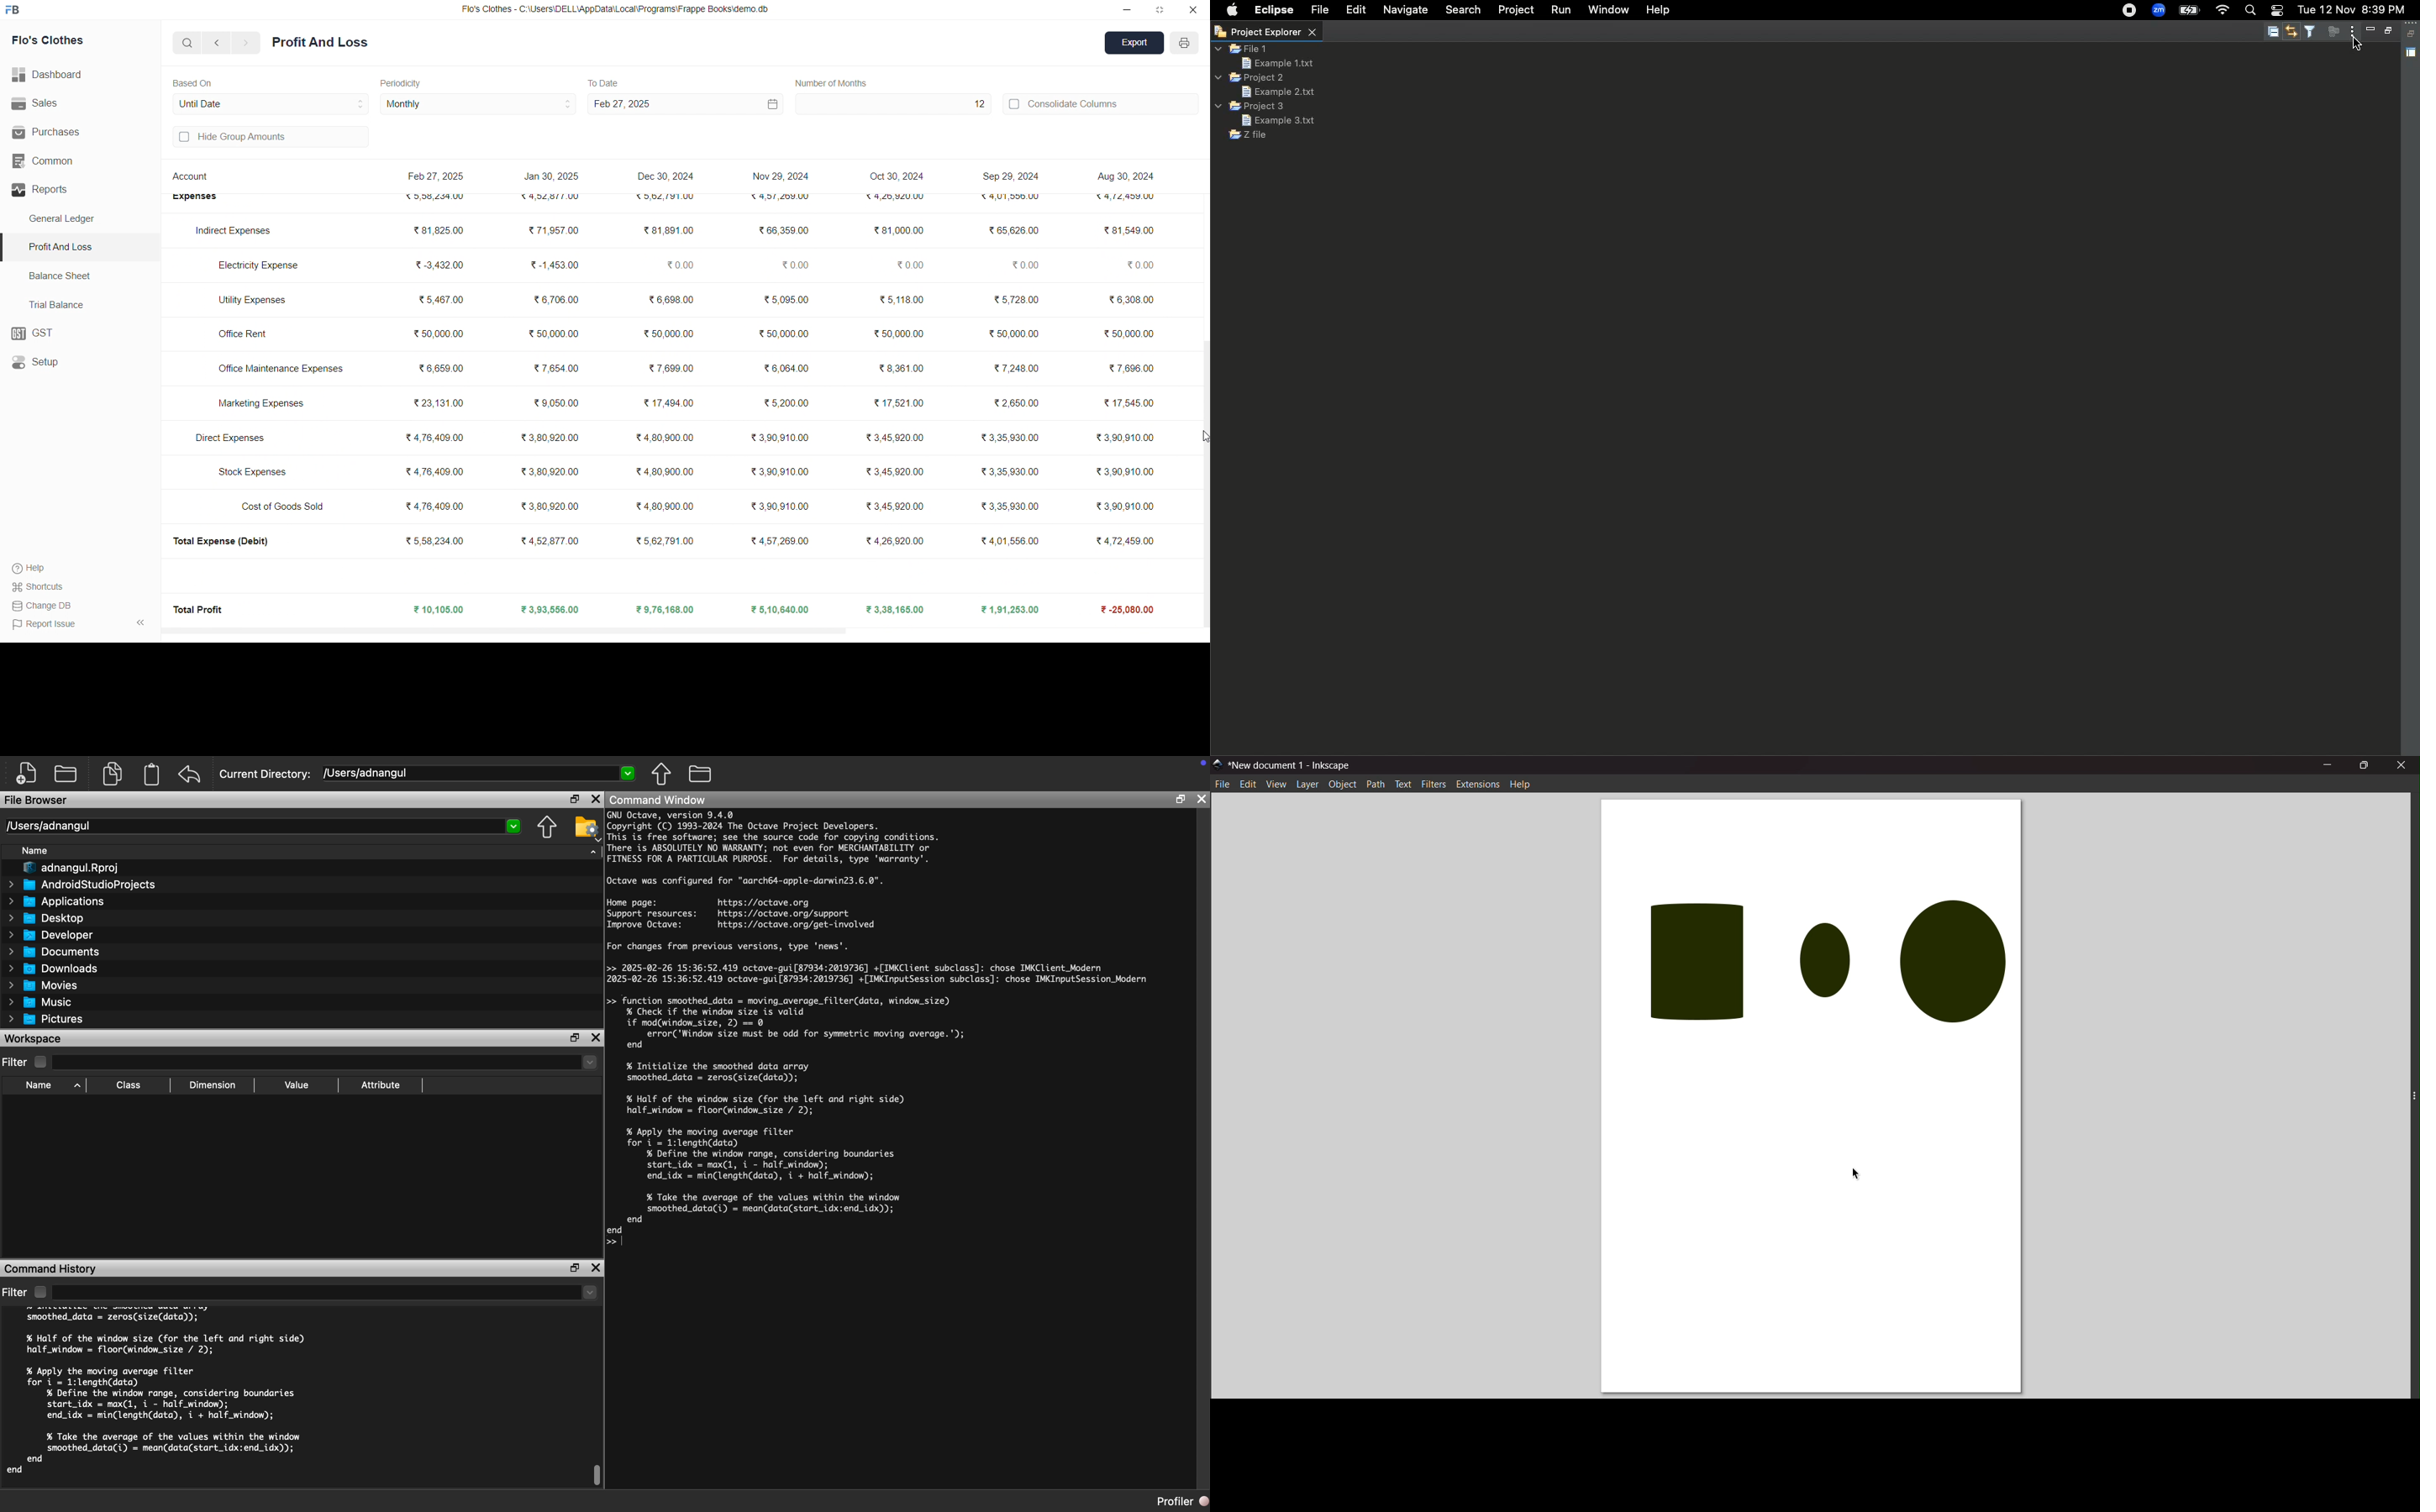 Image resolution: width=2436 pixels, height=1512 pixels. Describe the element at coordinates (234, 231) in the screenshot. I see `Indirect Expenses` at that location.